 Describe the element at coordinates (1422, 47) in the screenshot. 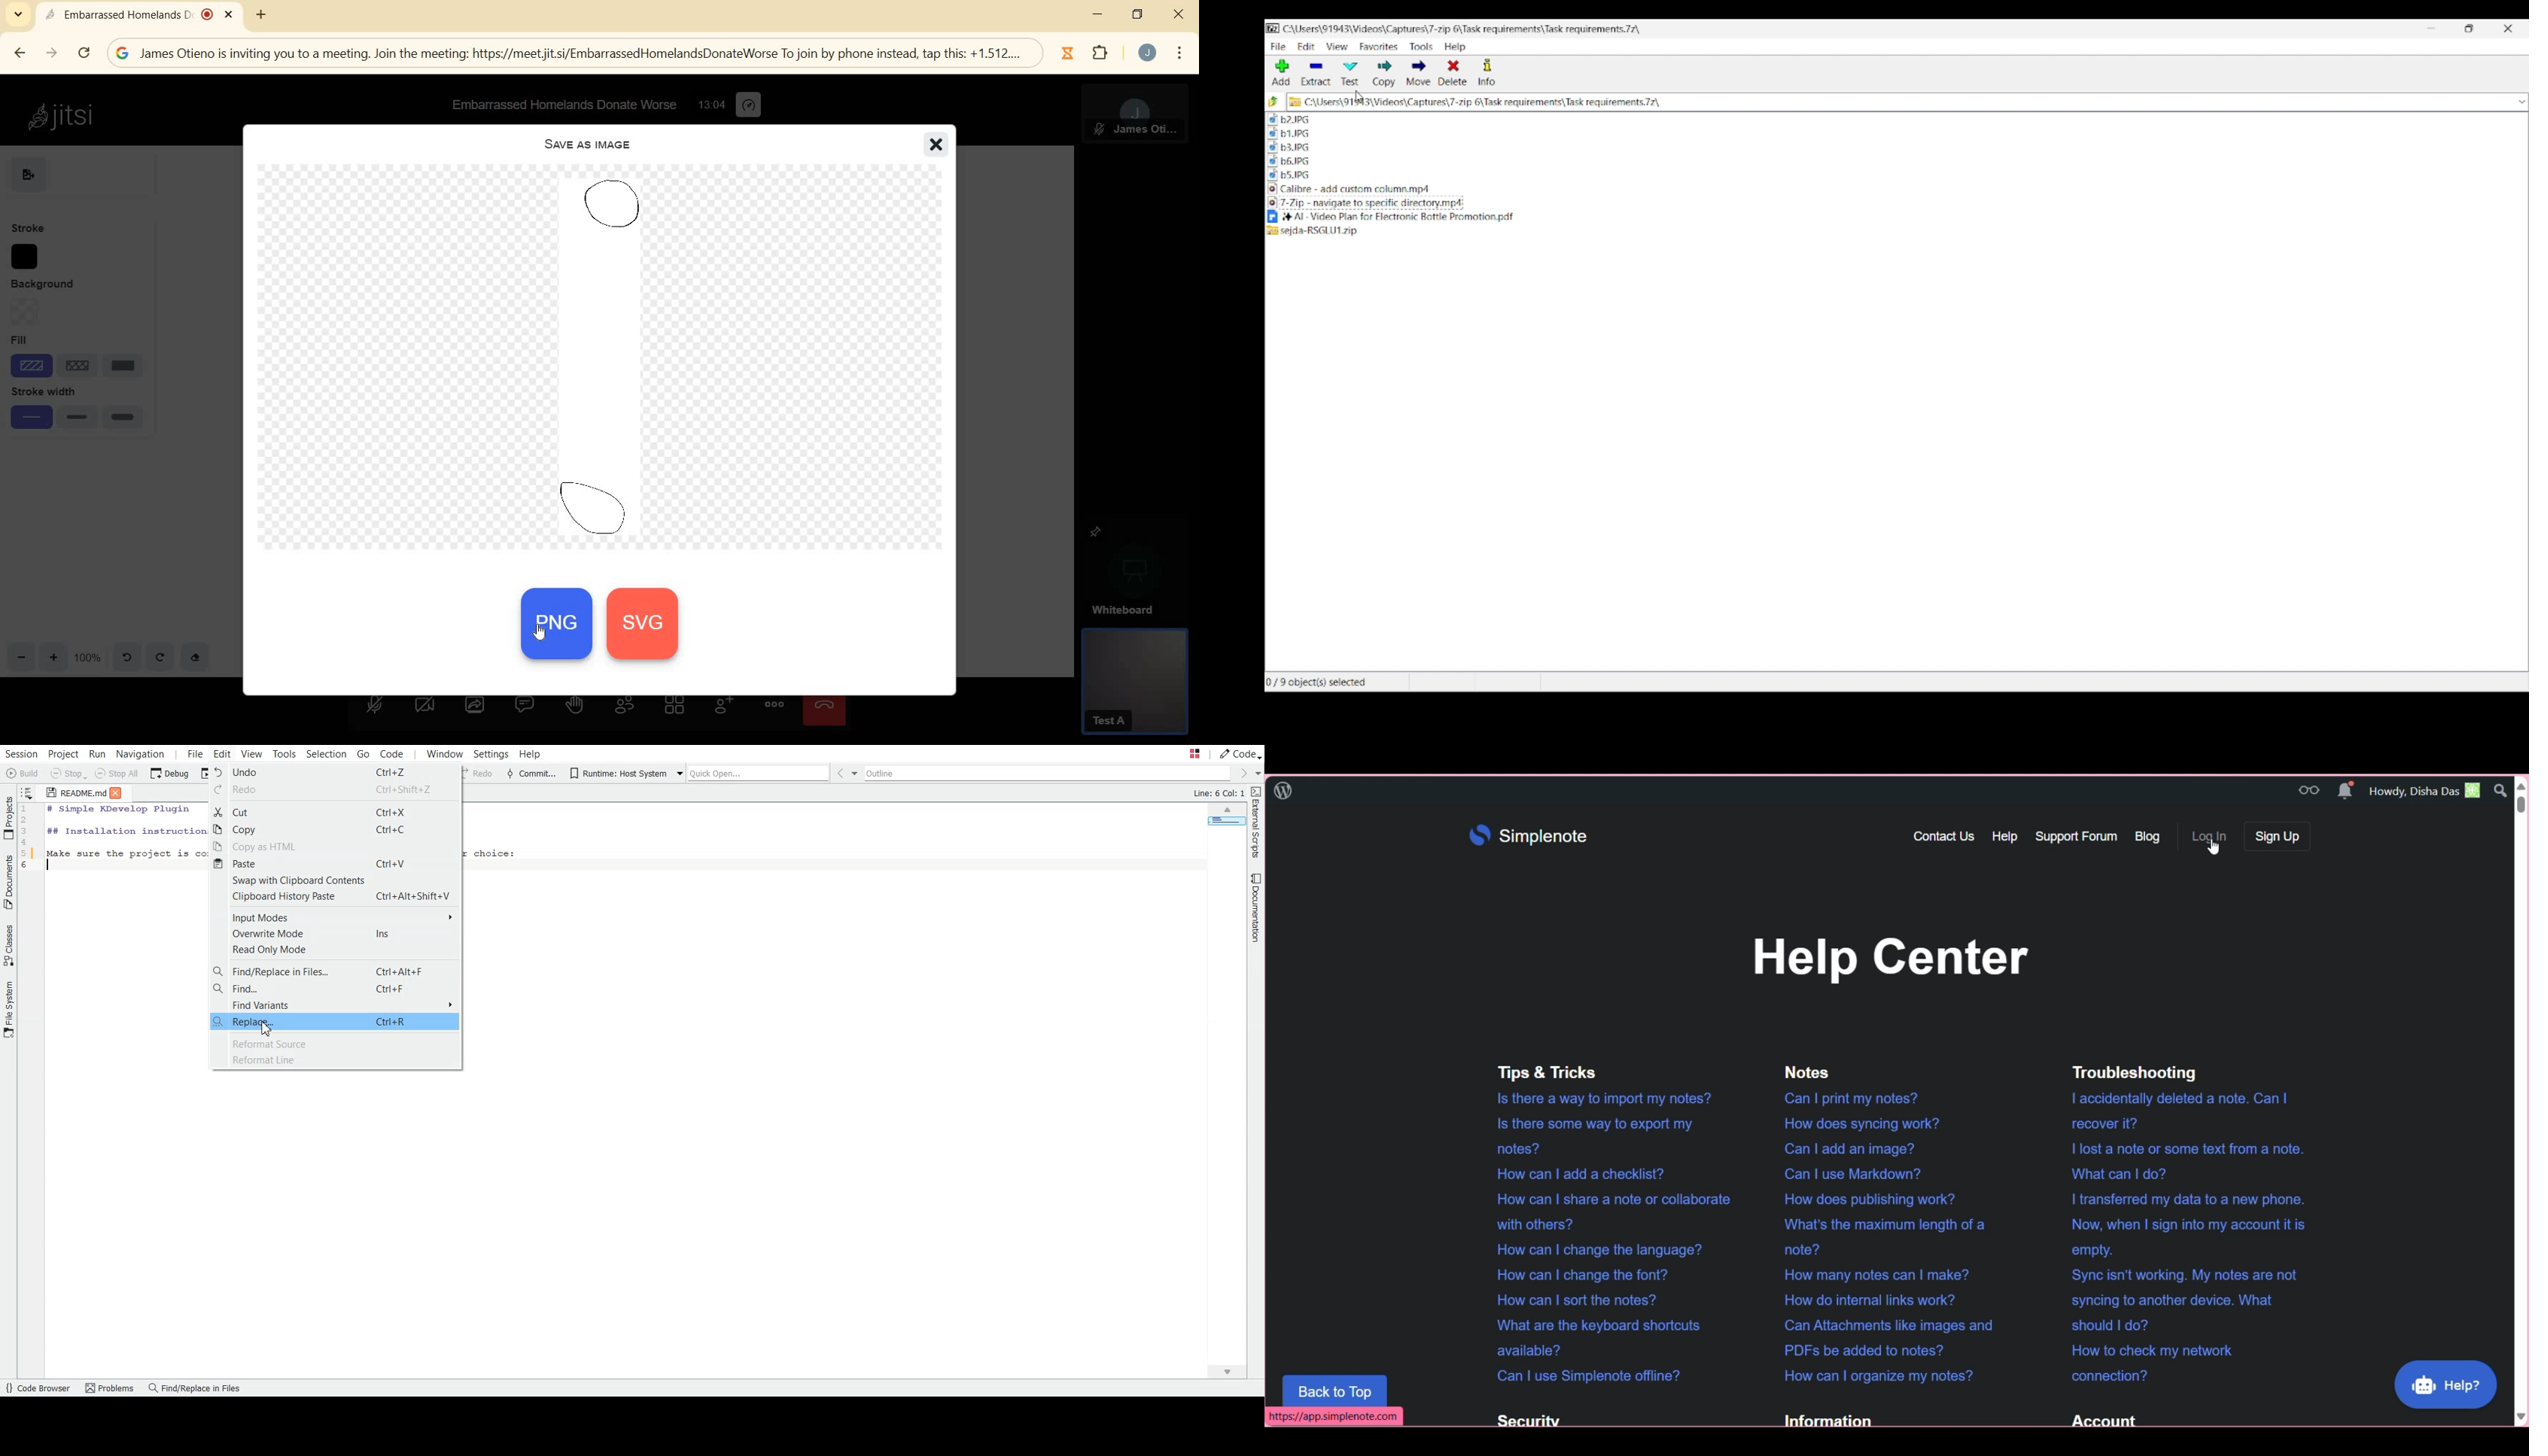

I see `Tools menu` at that location.